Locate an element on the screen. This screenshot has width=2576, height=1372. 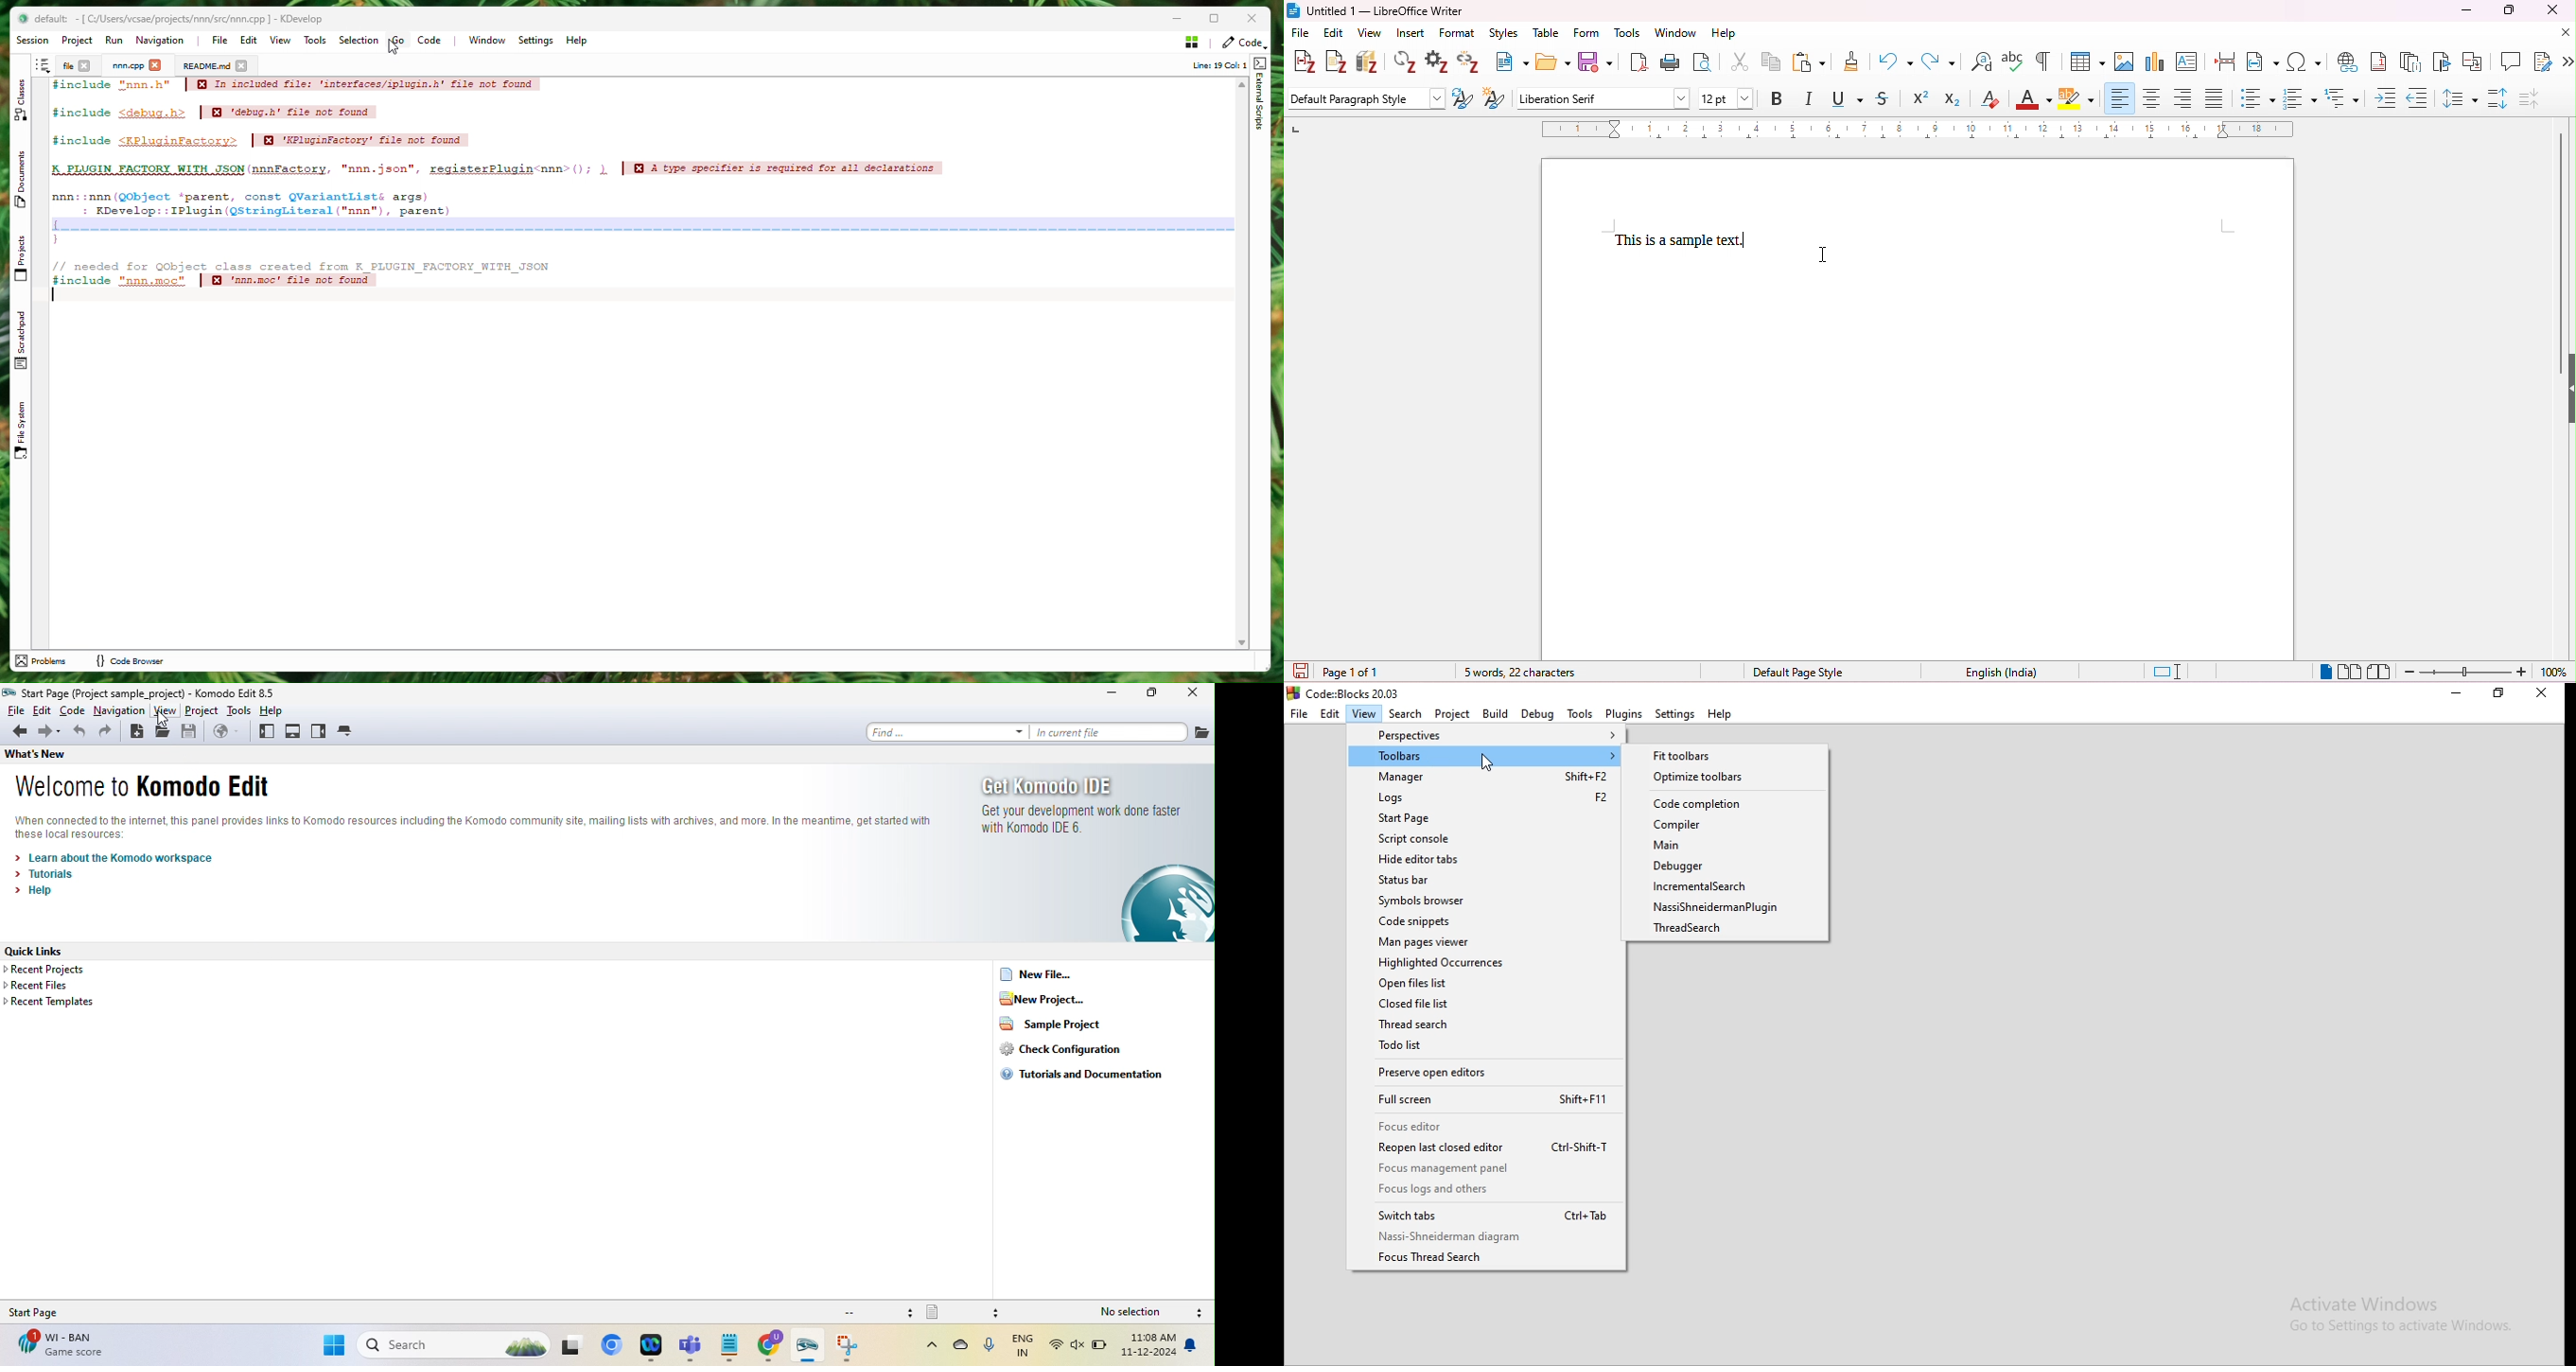
cursor is located at coordinates (1824, 255).